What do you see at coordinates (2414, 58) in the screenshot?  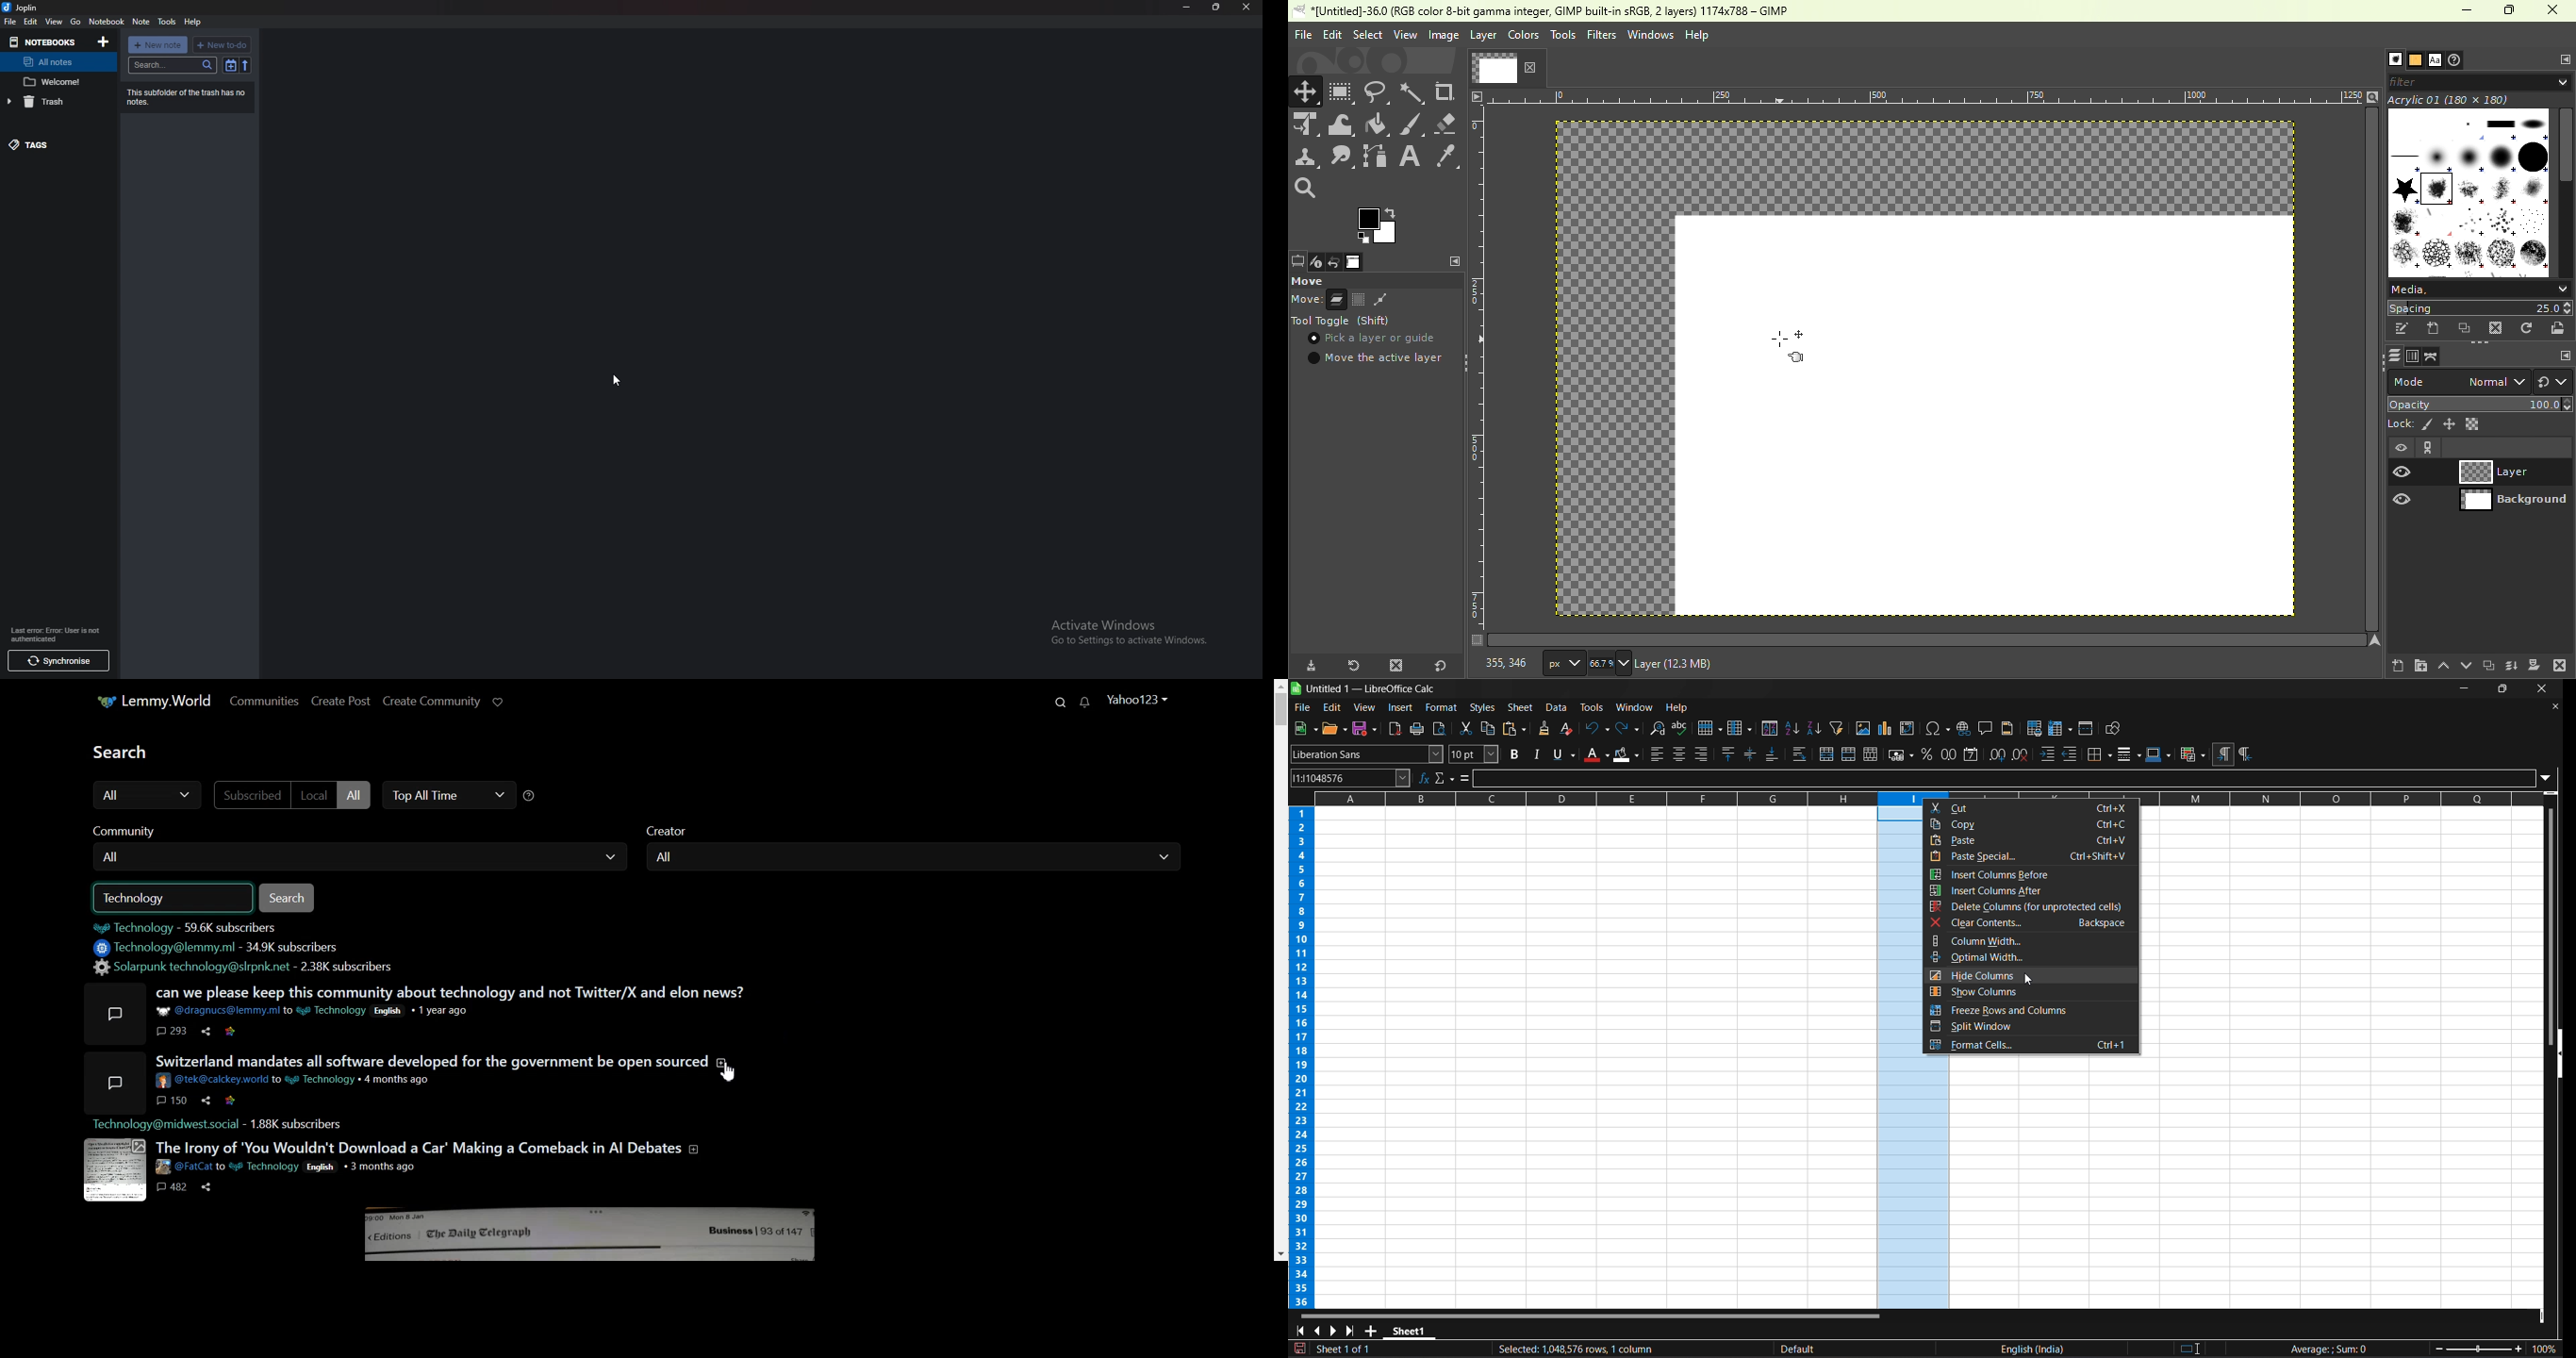 I see `Patterns` at bounding box center [2414, 58].